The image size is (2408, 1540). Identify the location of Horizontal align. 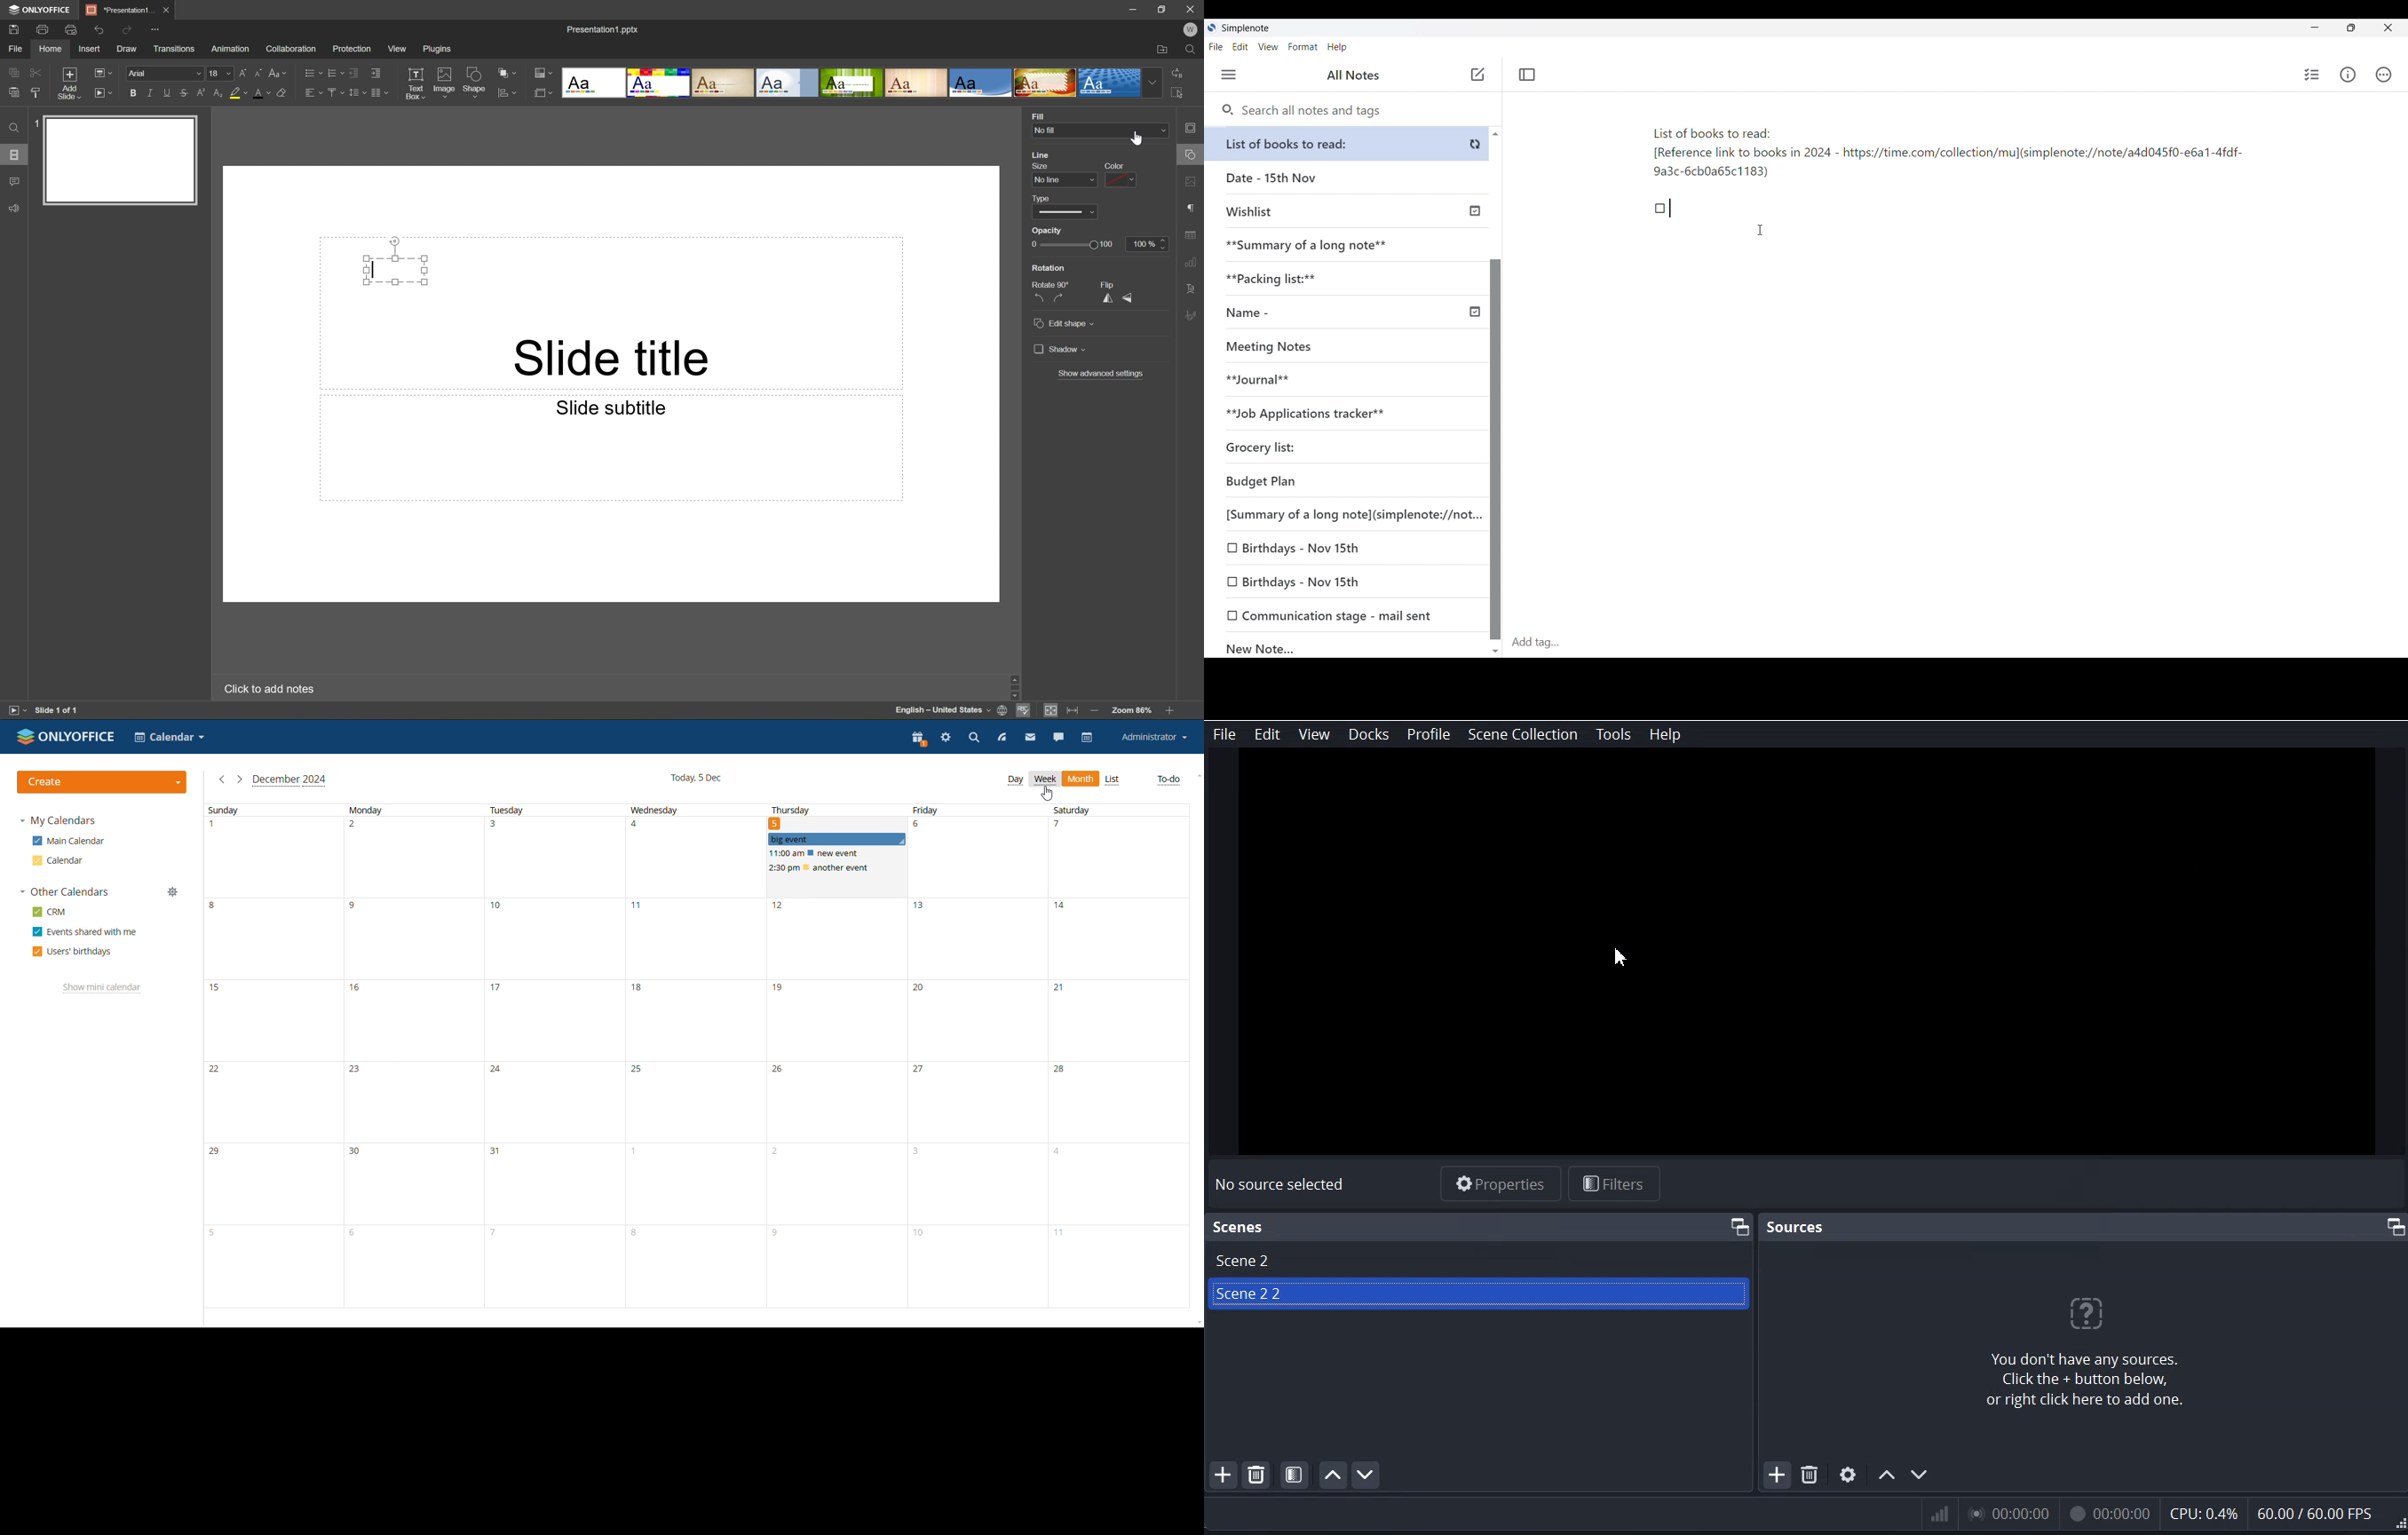
(313, 94).